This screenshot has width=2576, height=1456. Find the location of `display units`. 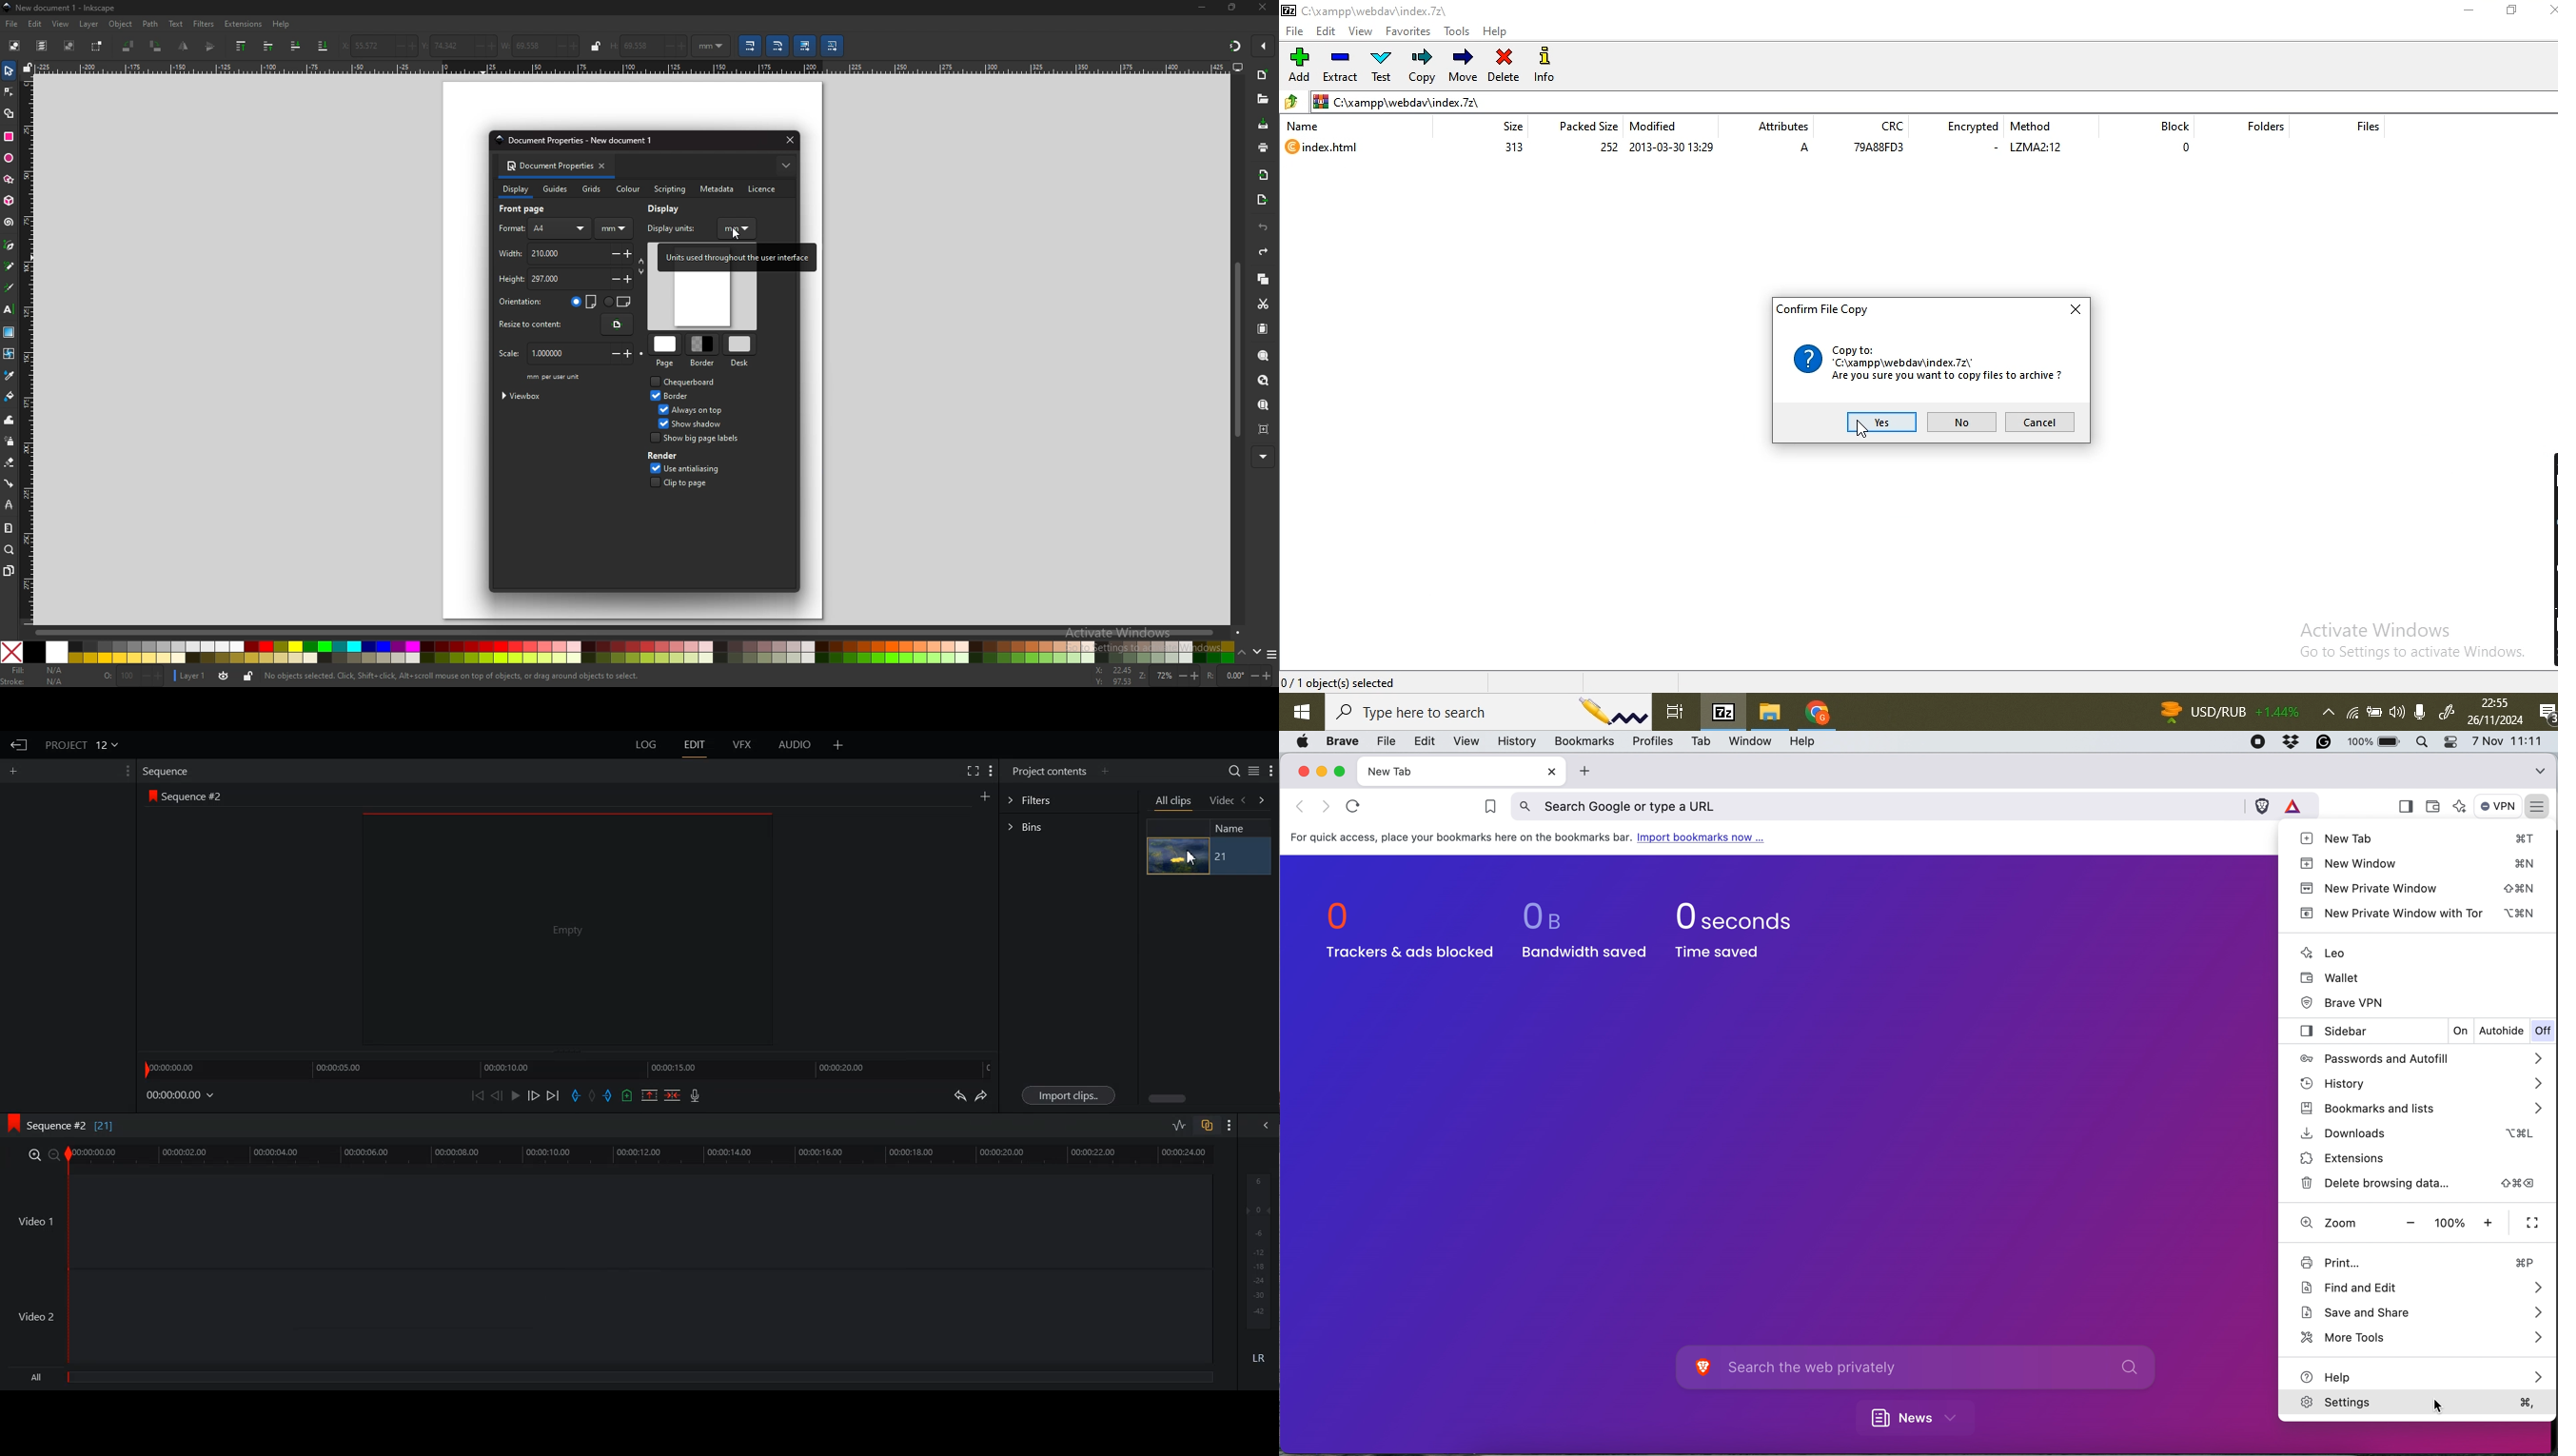

display units is located at coordinates (678, 227).